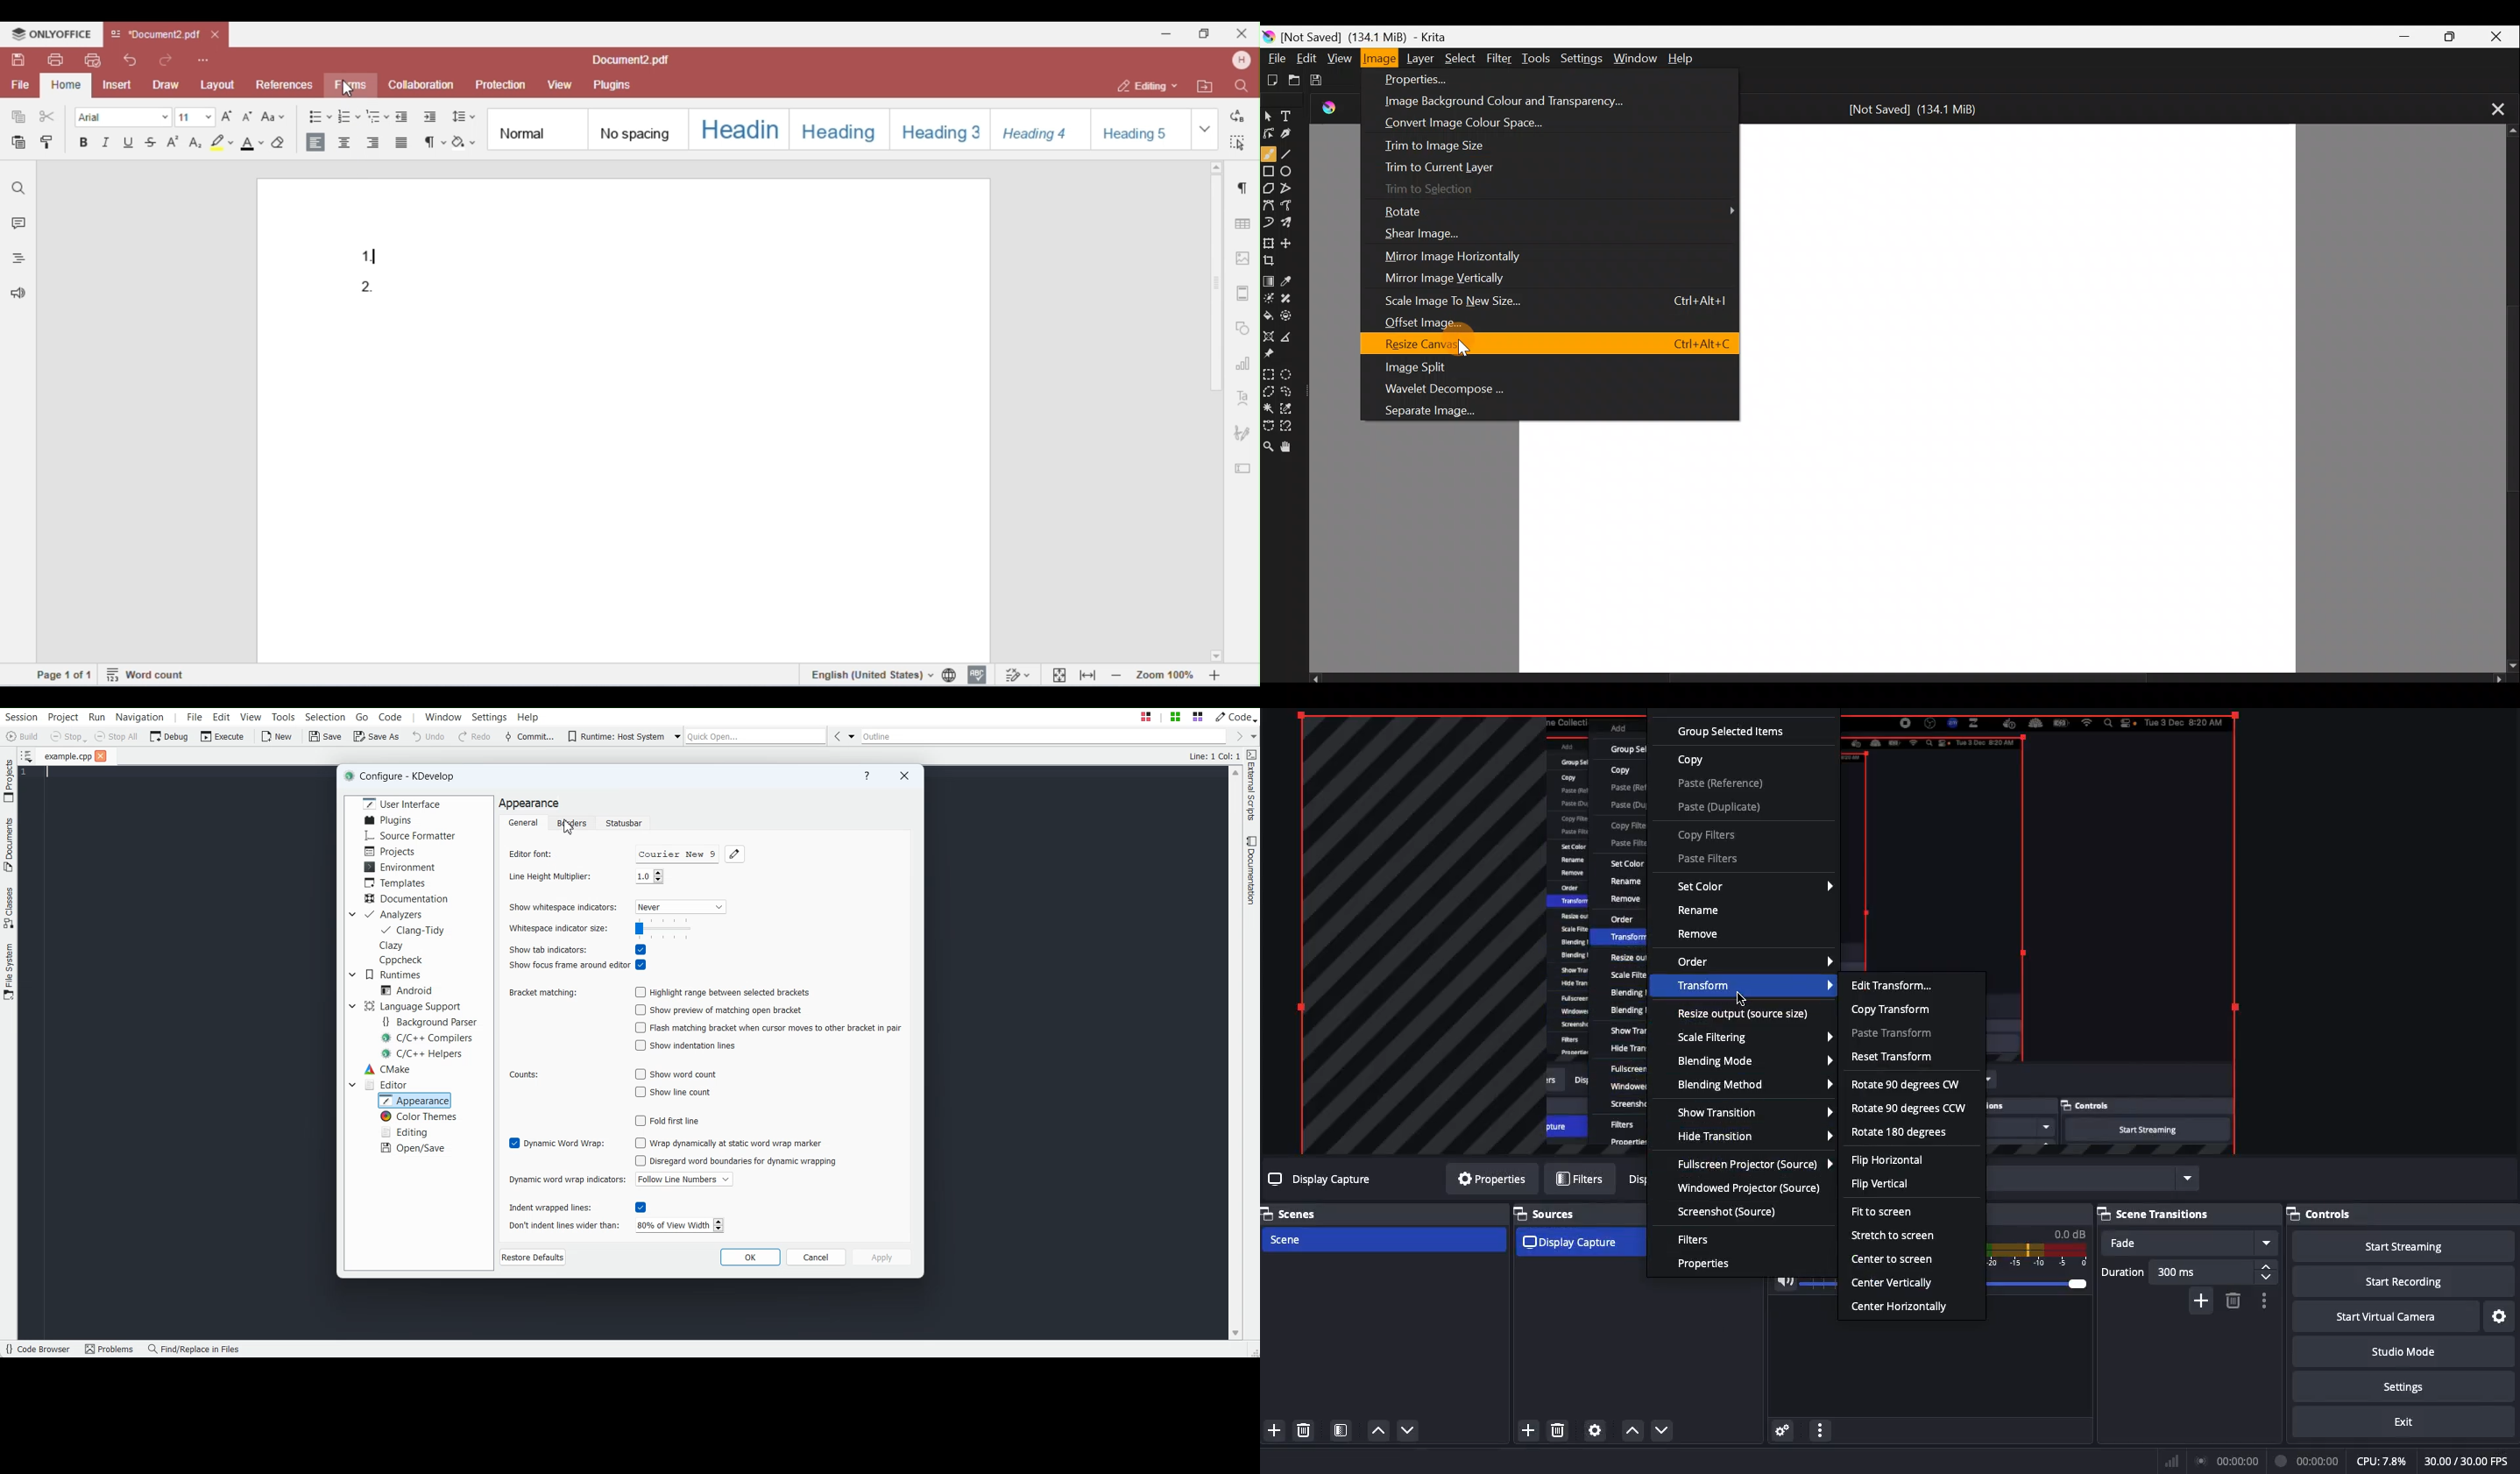 Image resolution: width=2520 pixels, height=1484 pixels. Describe the element at coordinates (1632, 1431) in the screenshot. I see `move up` at that location.